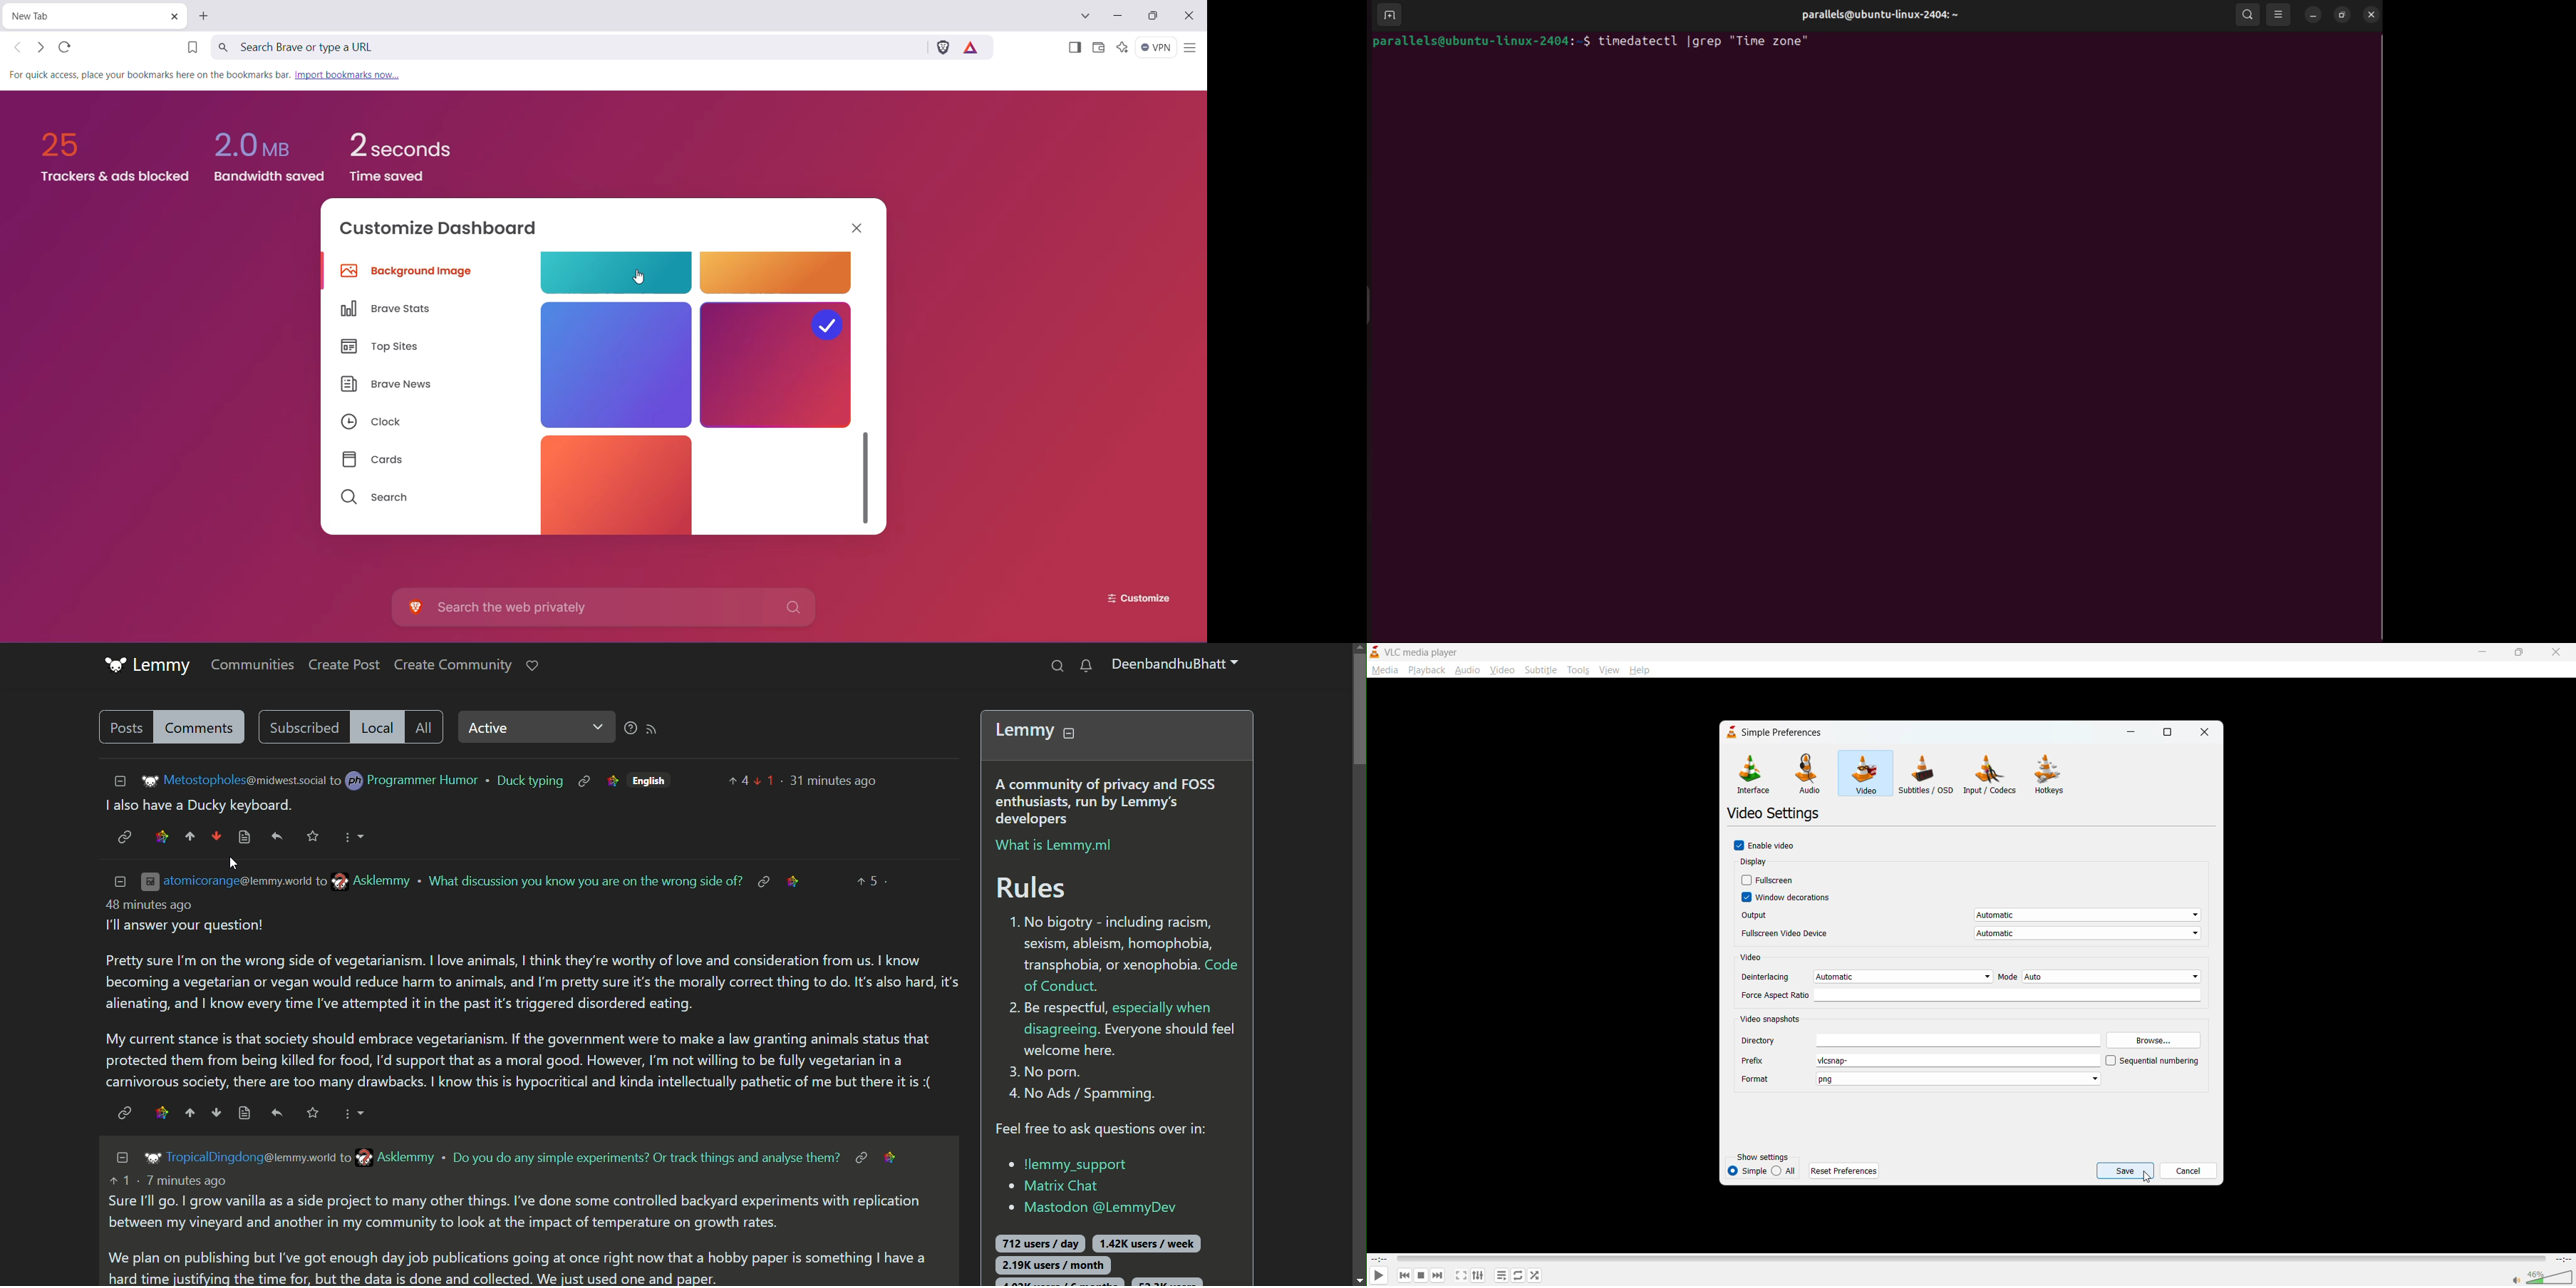 The width and height of the screenshot is (2576, 1288). What do you see at coordinates (1377, 1275) in the screenshot?
I see `play` at bounding box center [1377, 1275].